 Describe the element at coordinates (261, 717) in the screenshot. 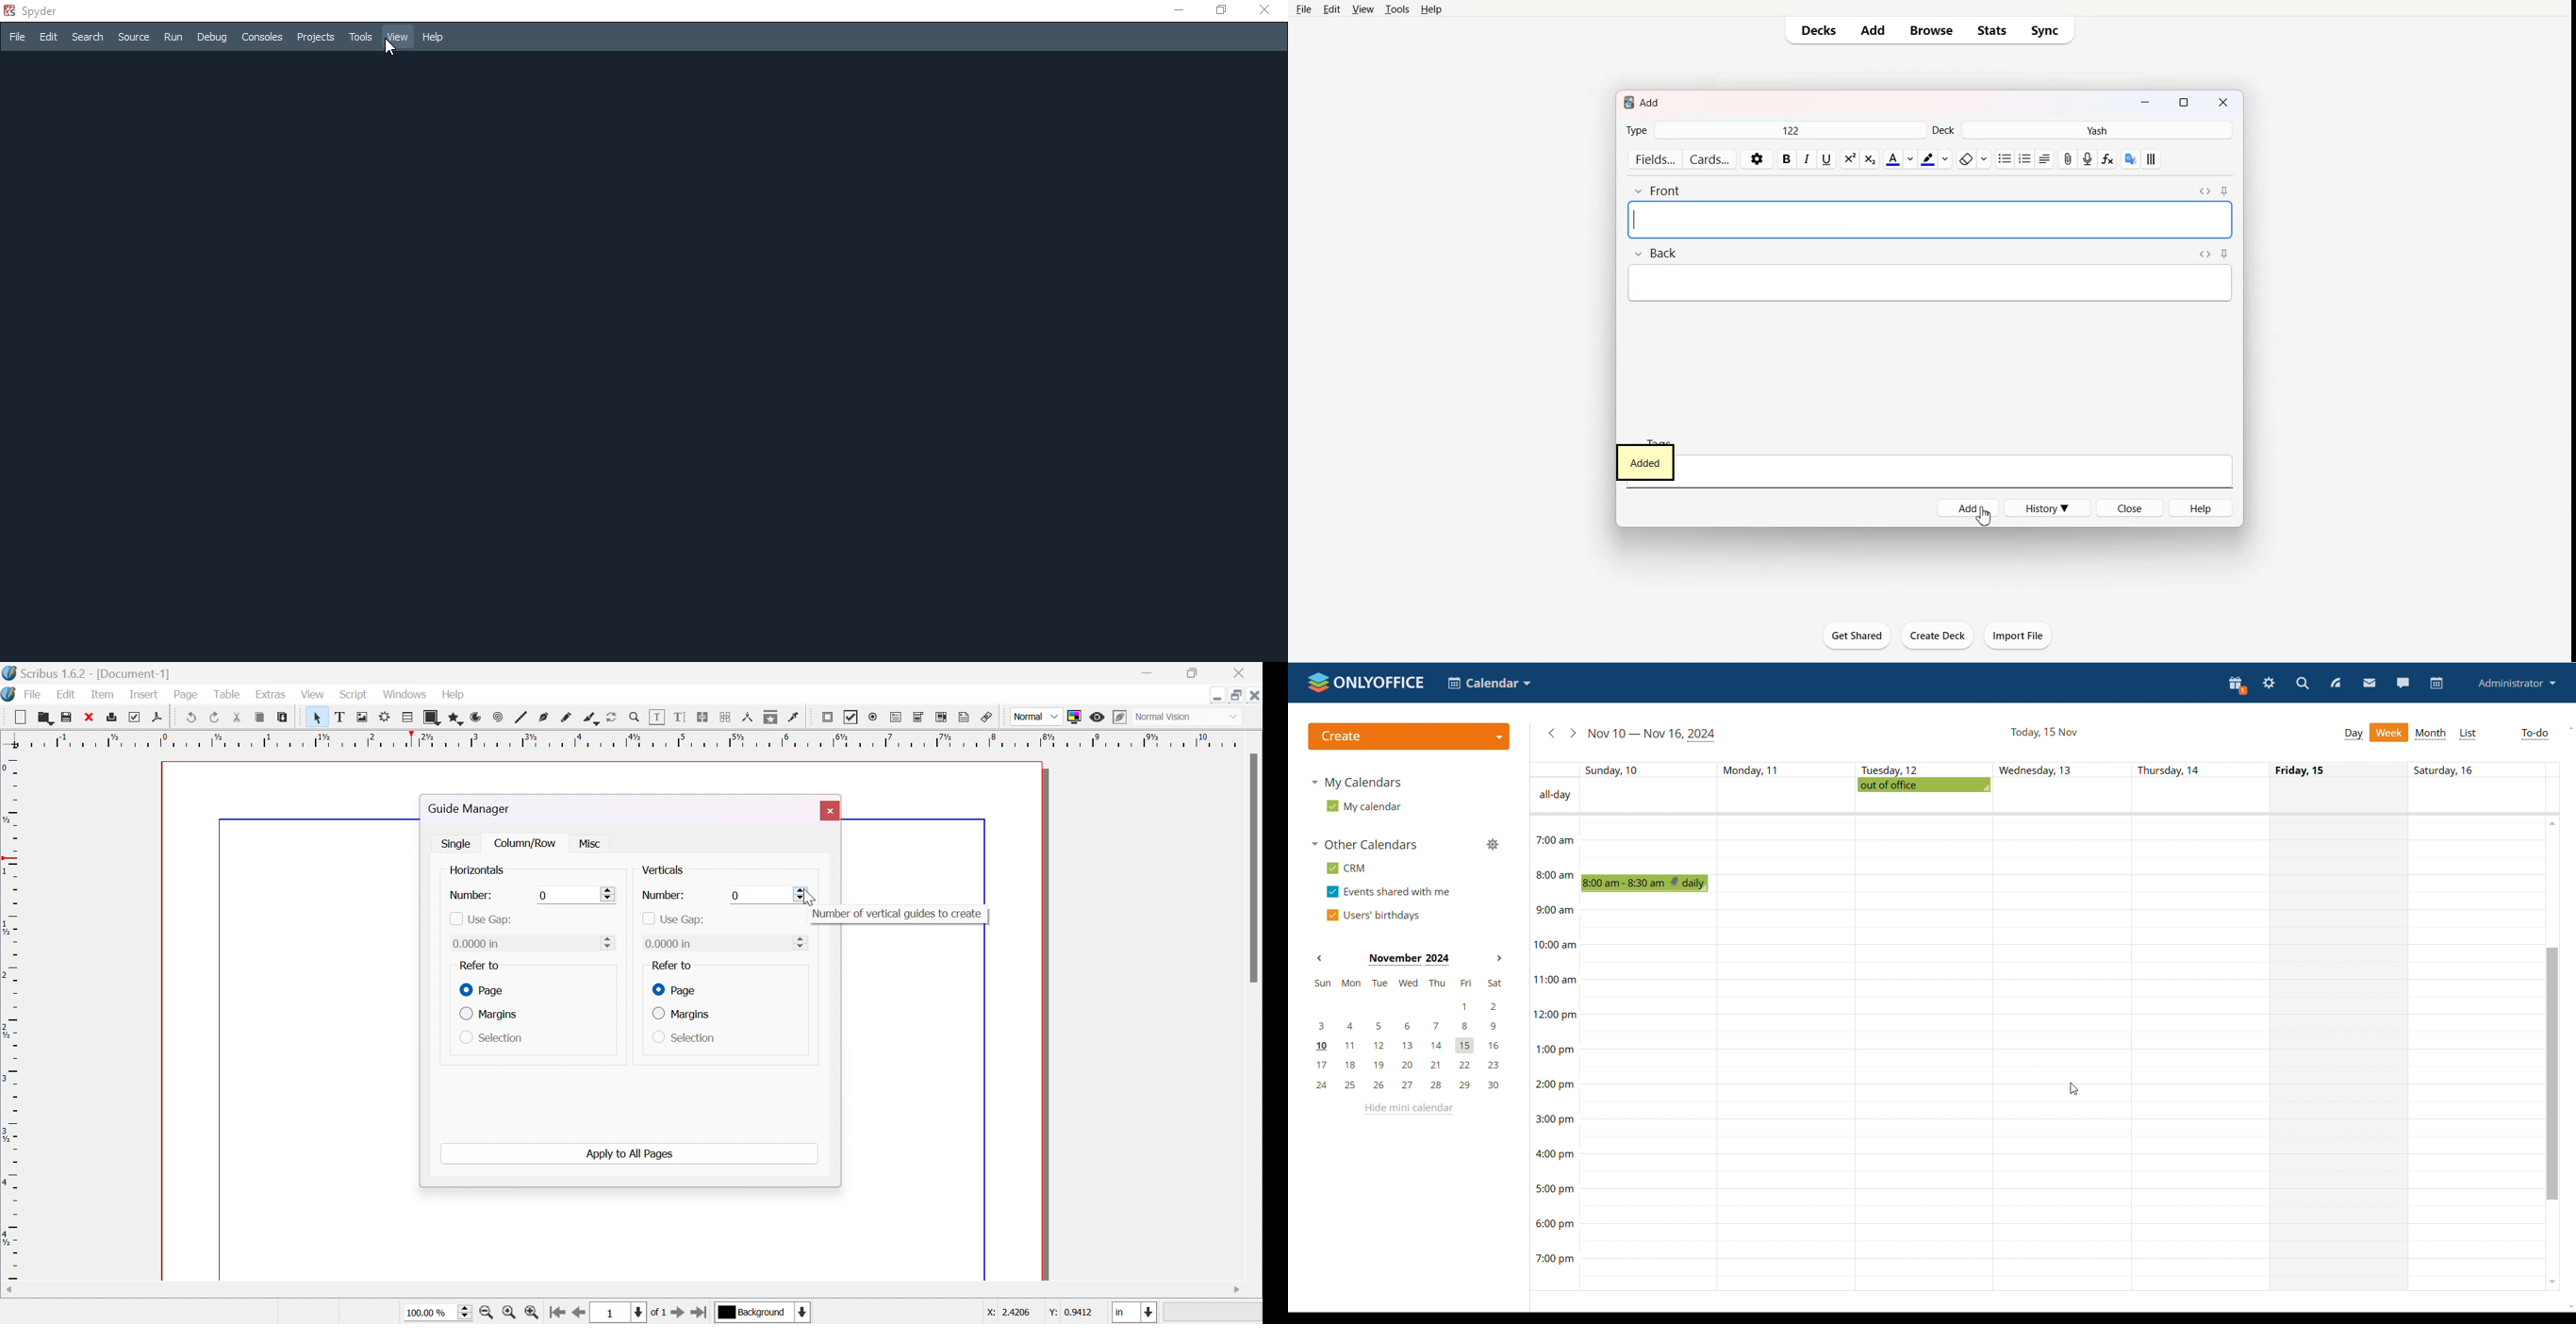

I see `copy` at that location.